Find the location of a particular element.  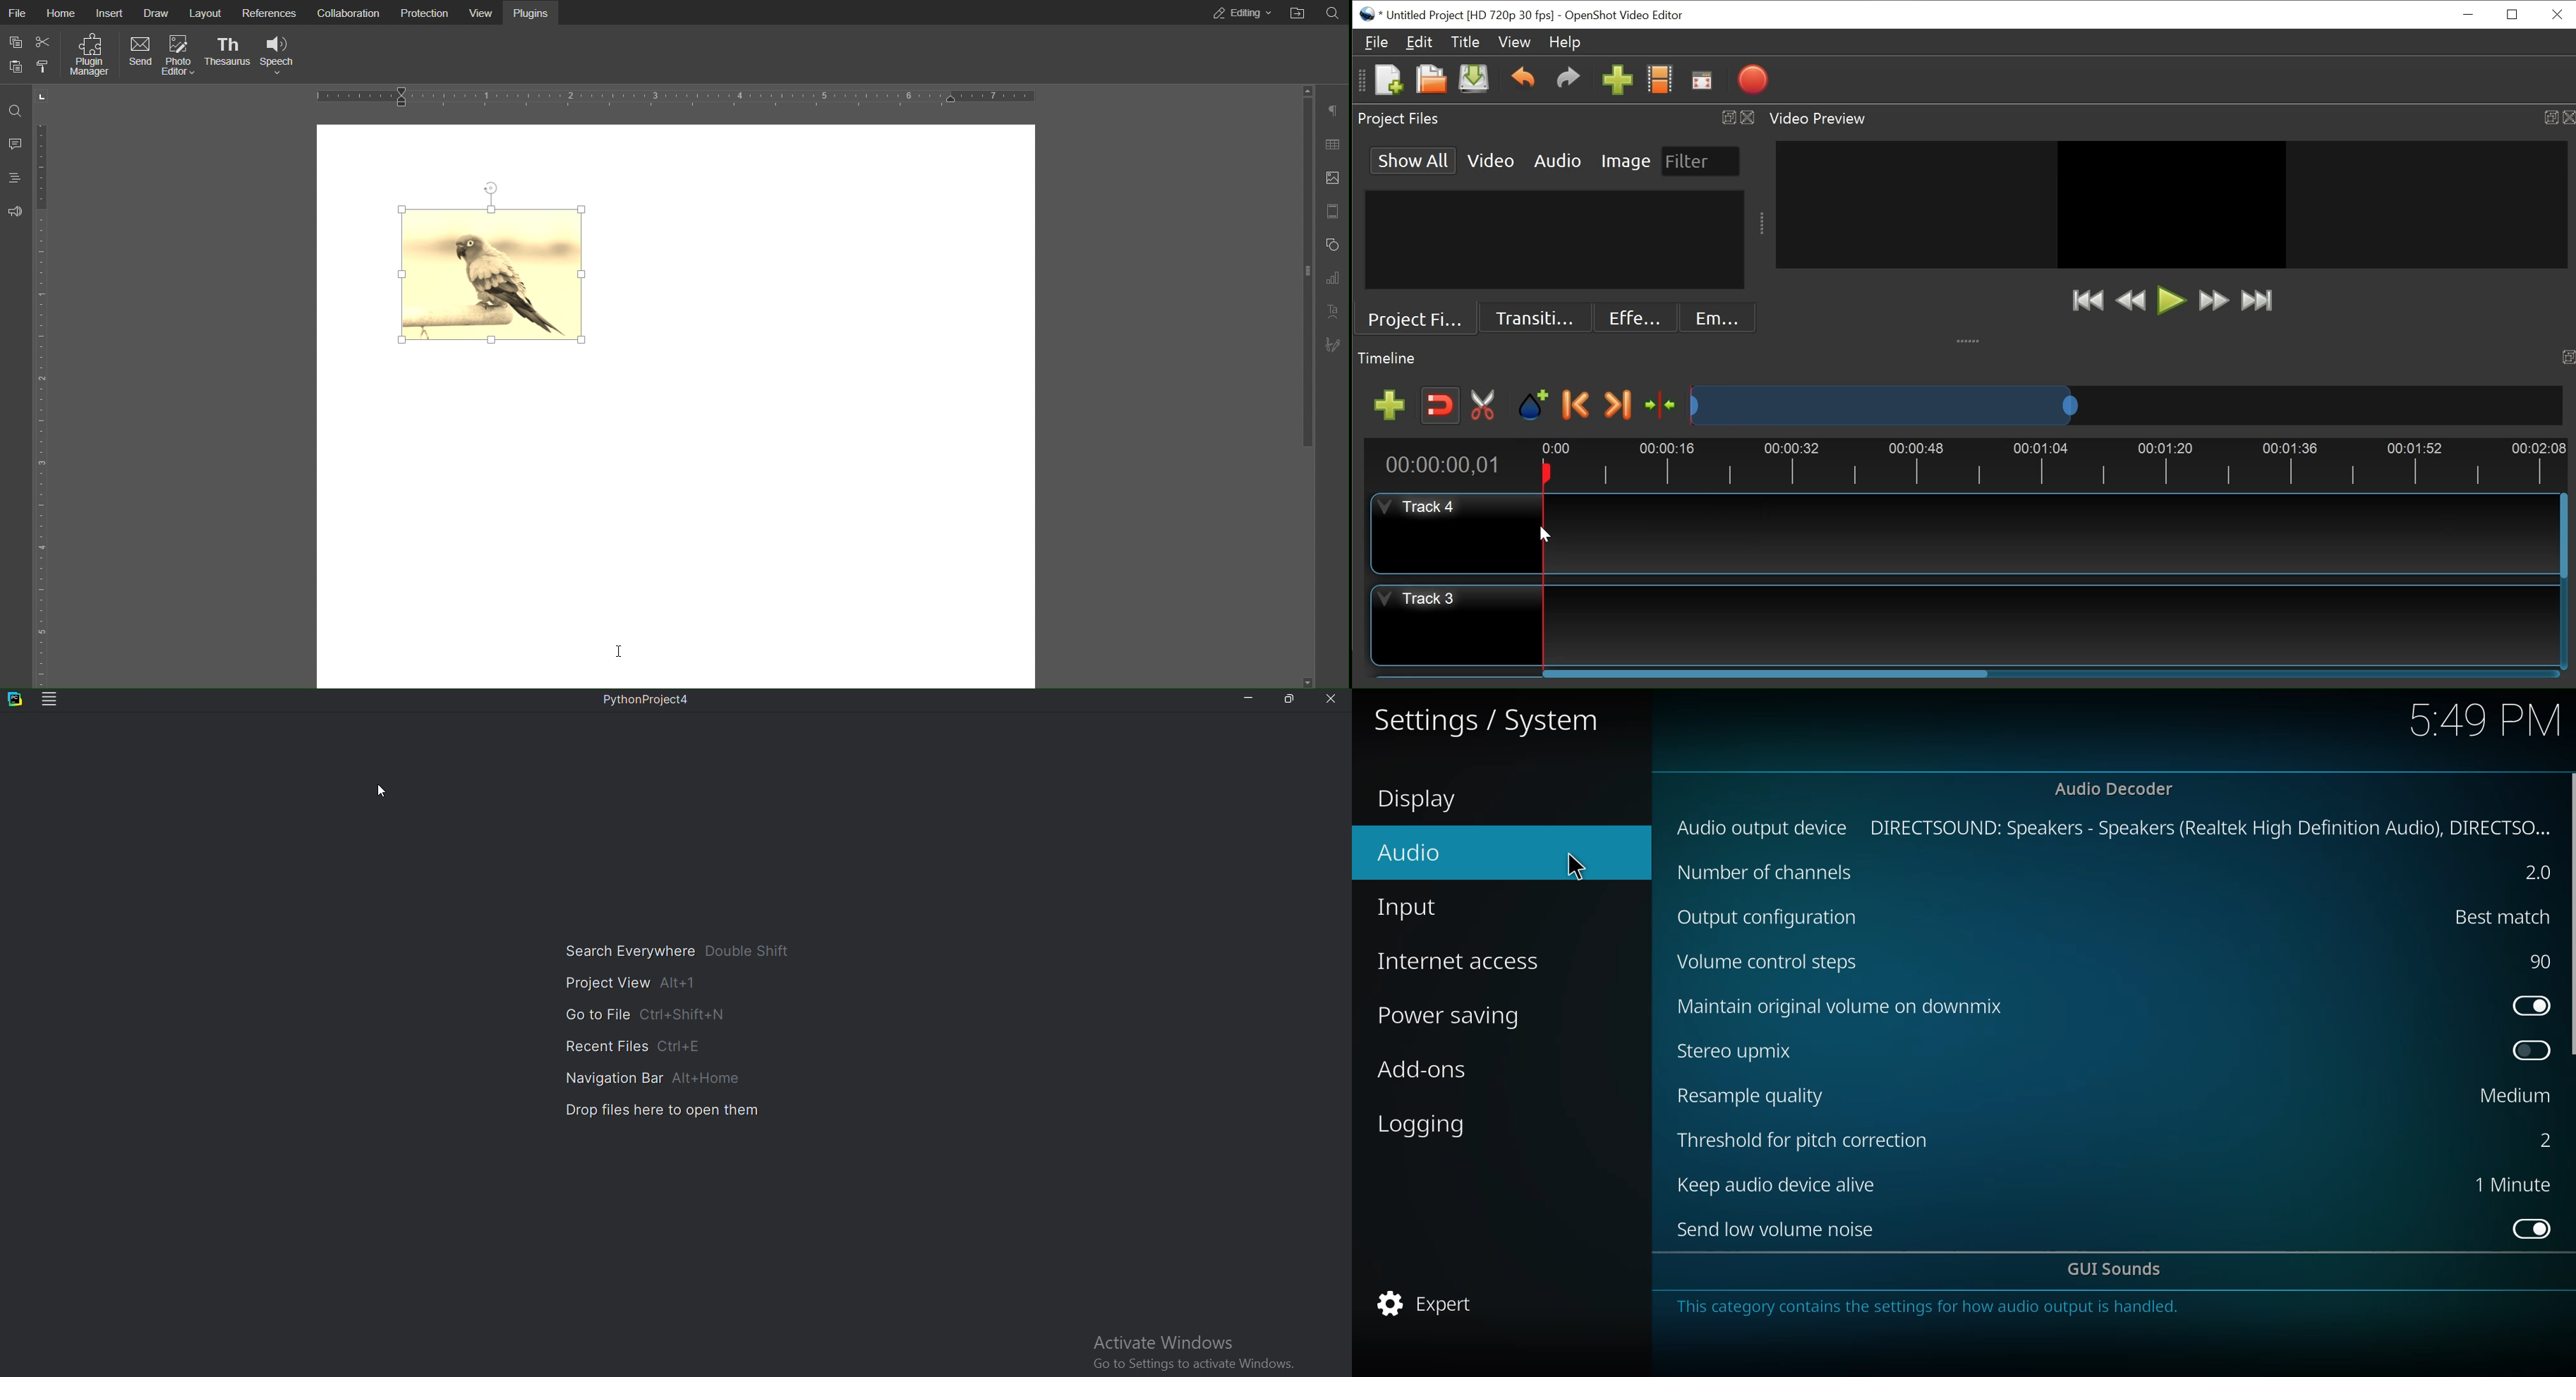

2 is located at coordinates (2538, 873).